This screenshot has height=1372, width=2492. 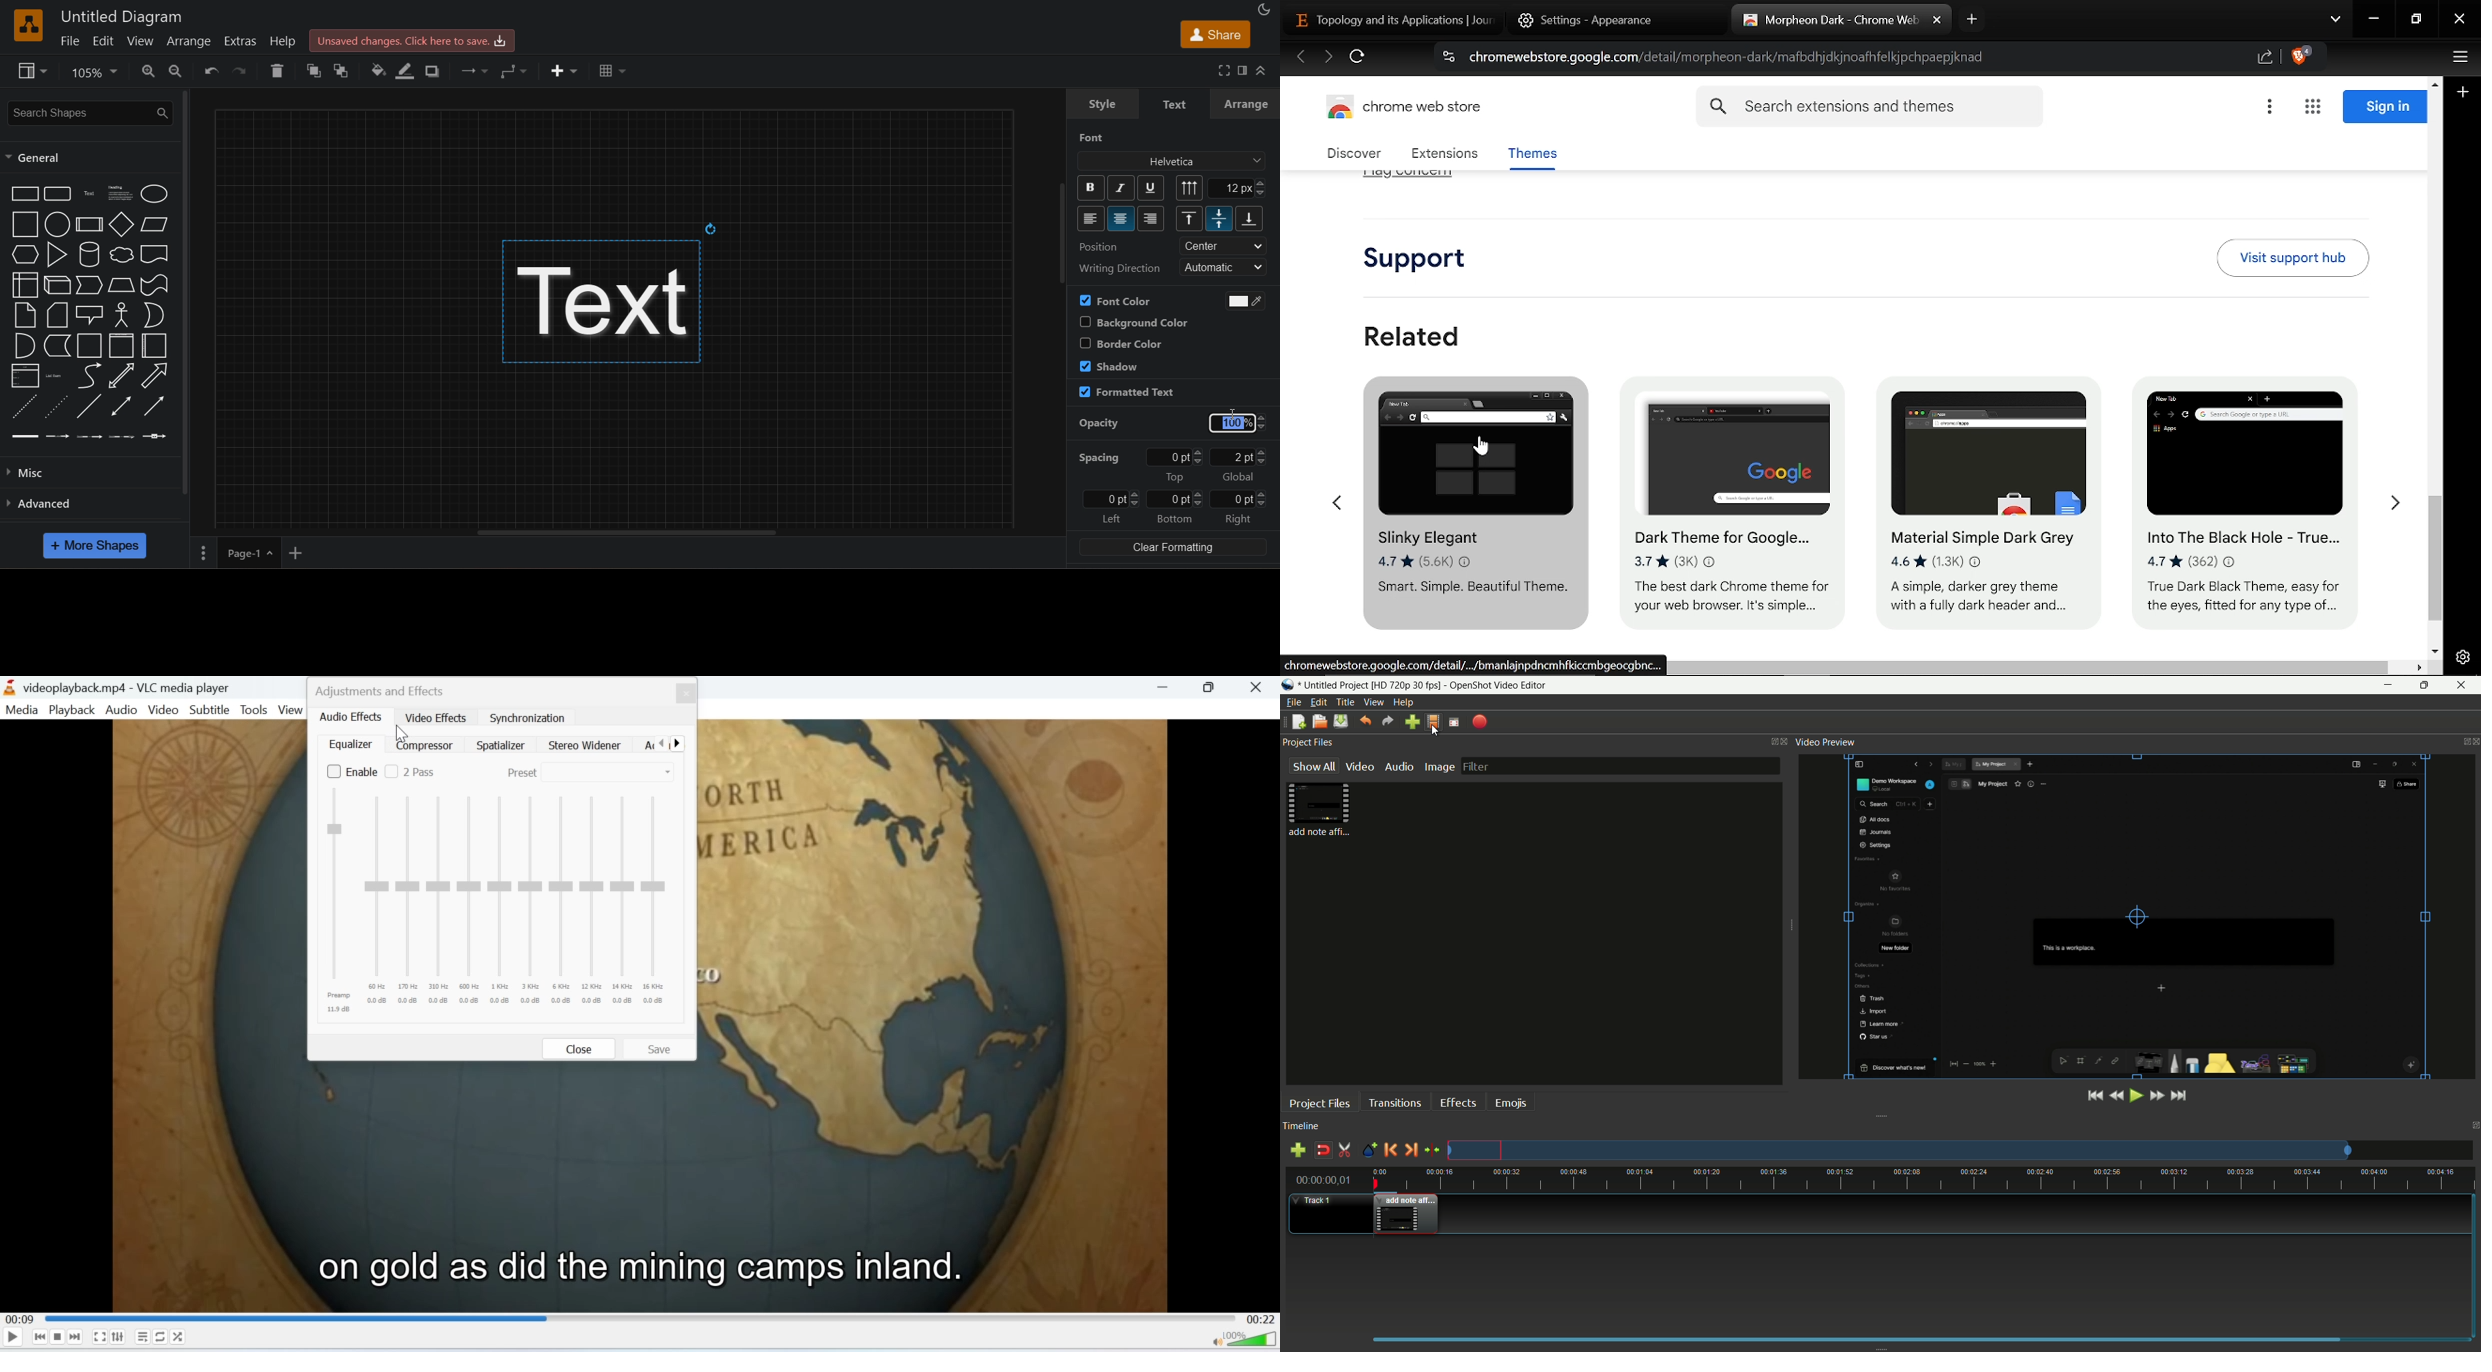 I want to click on global, so click(x=1238, y=477).